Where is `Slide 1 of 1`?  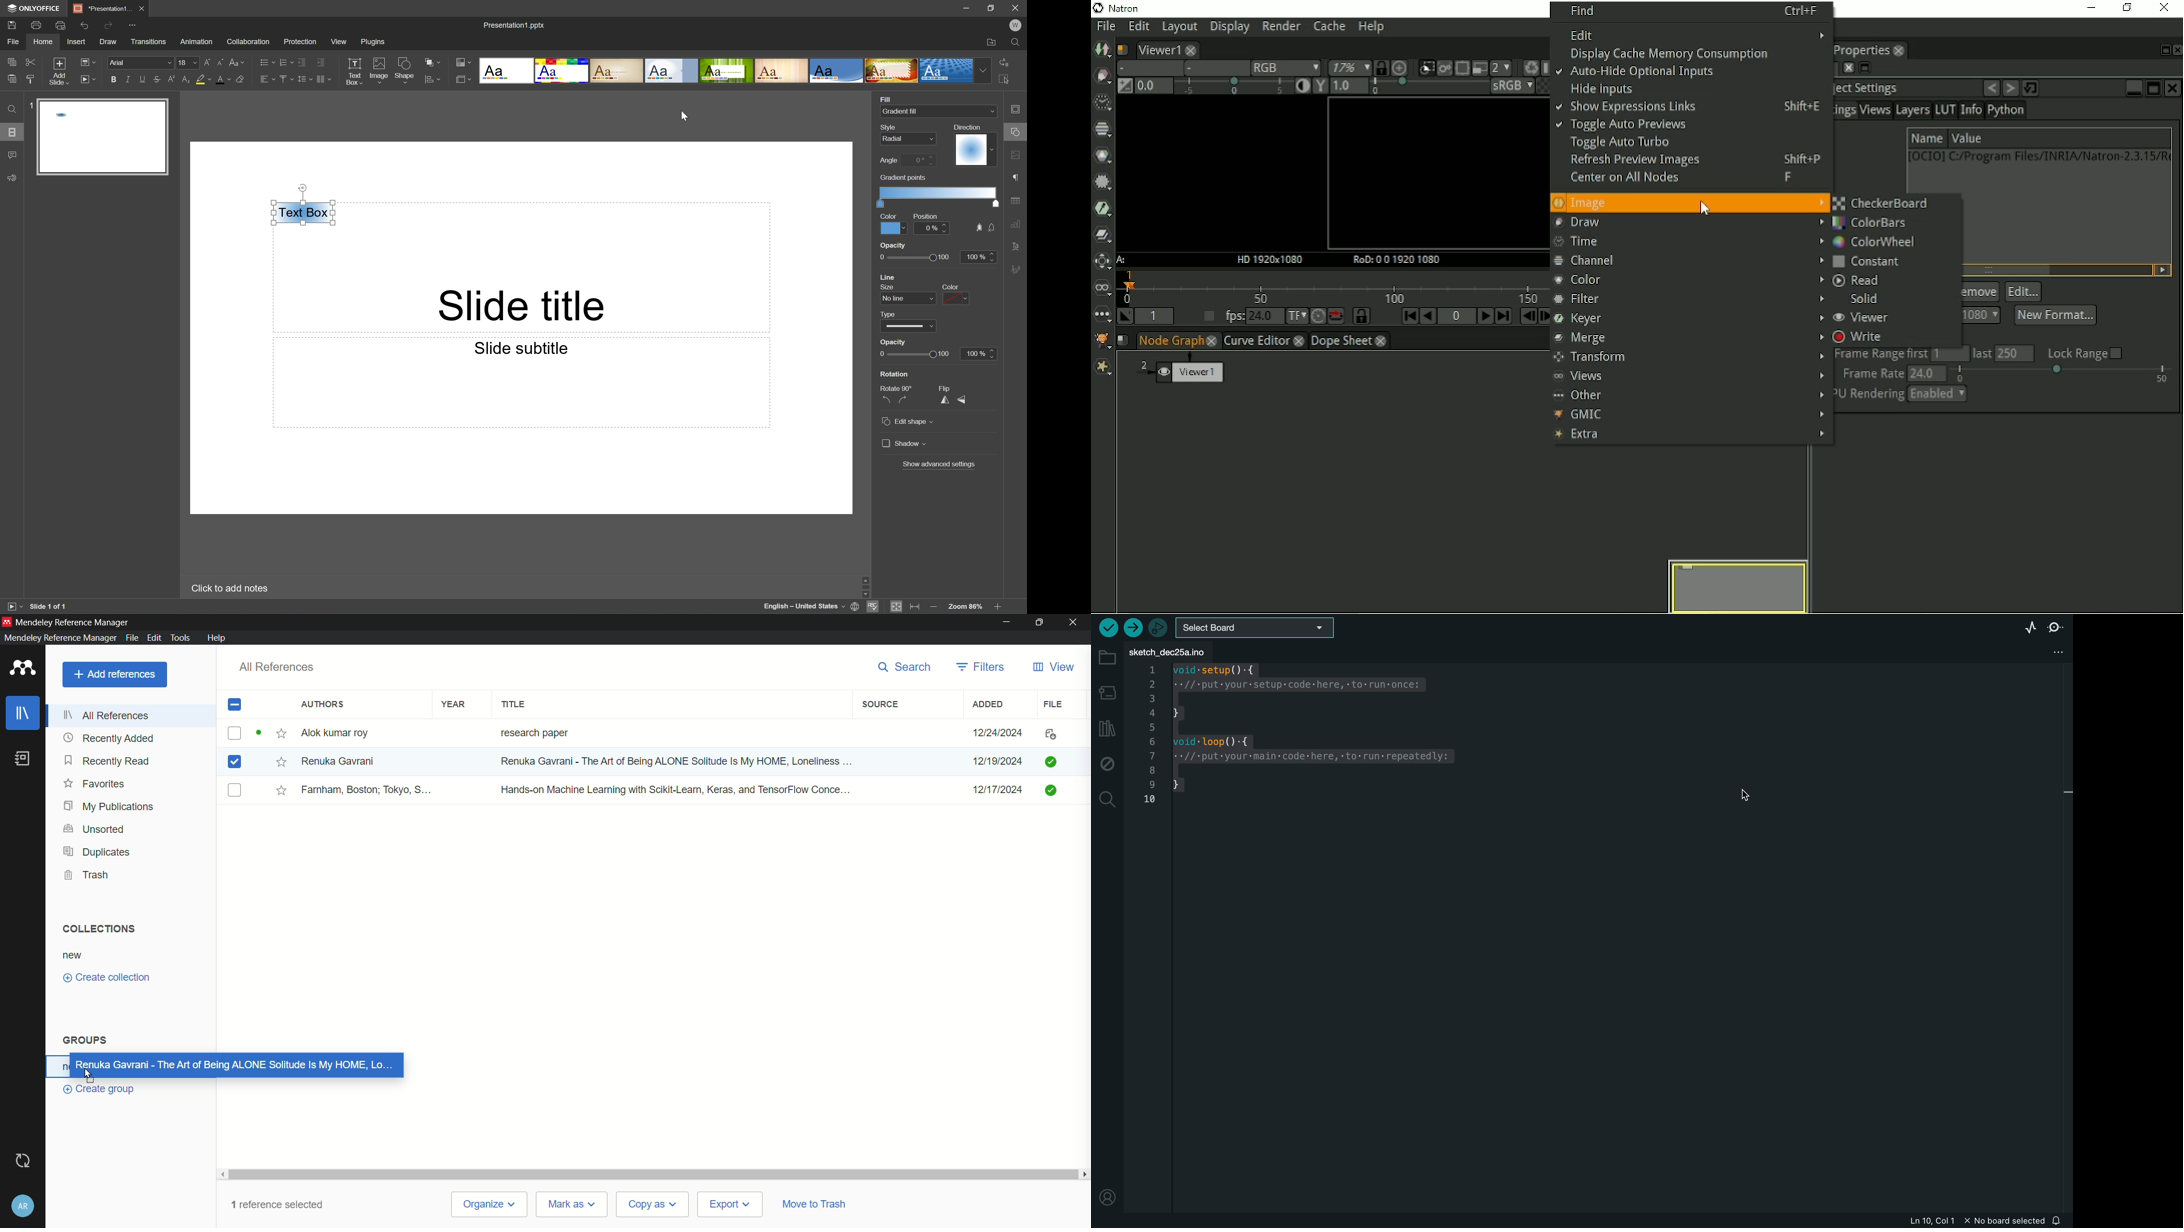 Slide 1 of 1 is located at coordinates (48, 605).